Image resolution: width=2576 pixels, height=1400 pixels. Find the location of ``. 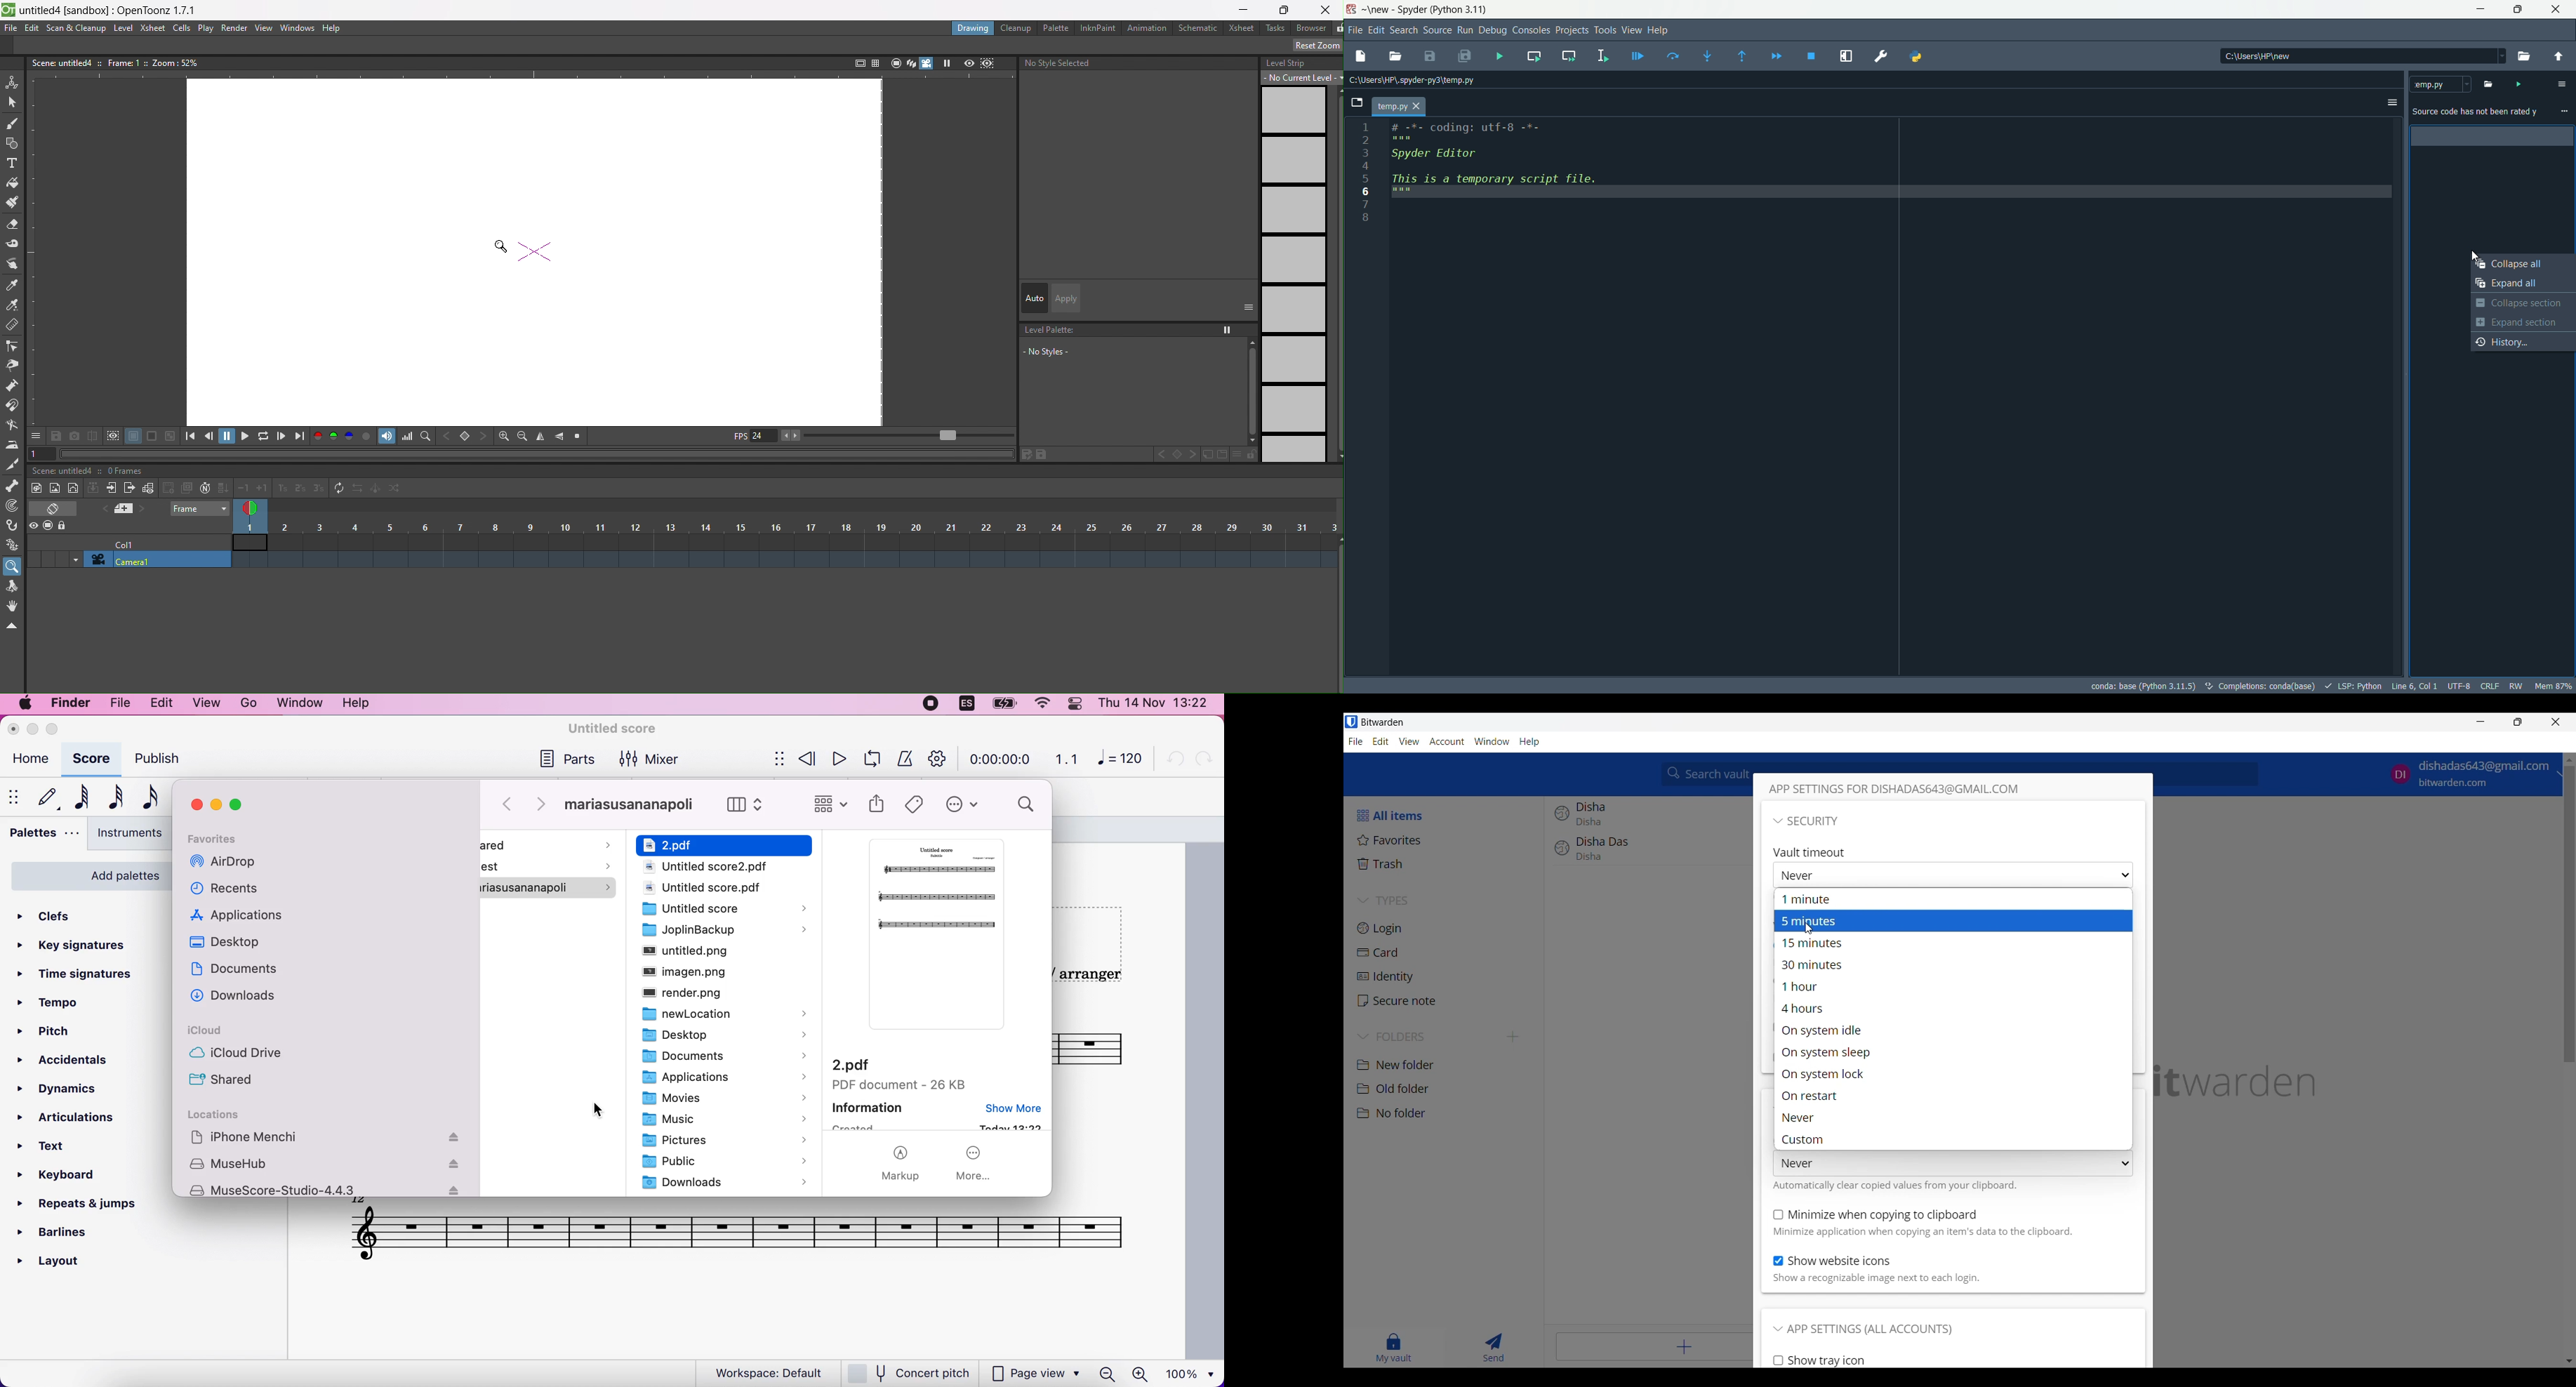

 is located at coordinates (367, 435).